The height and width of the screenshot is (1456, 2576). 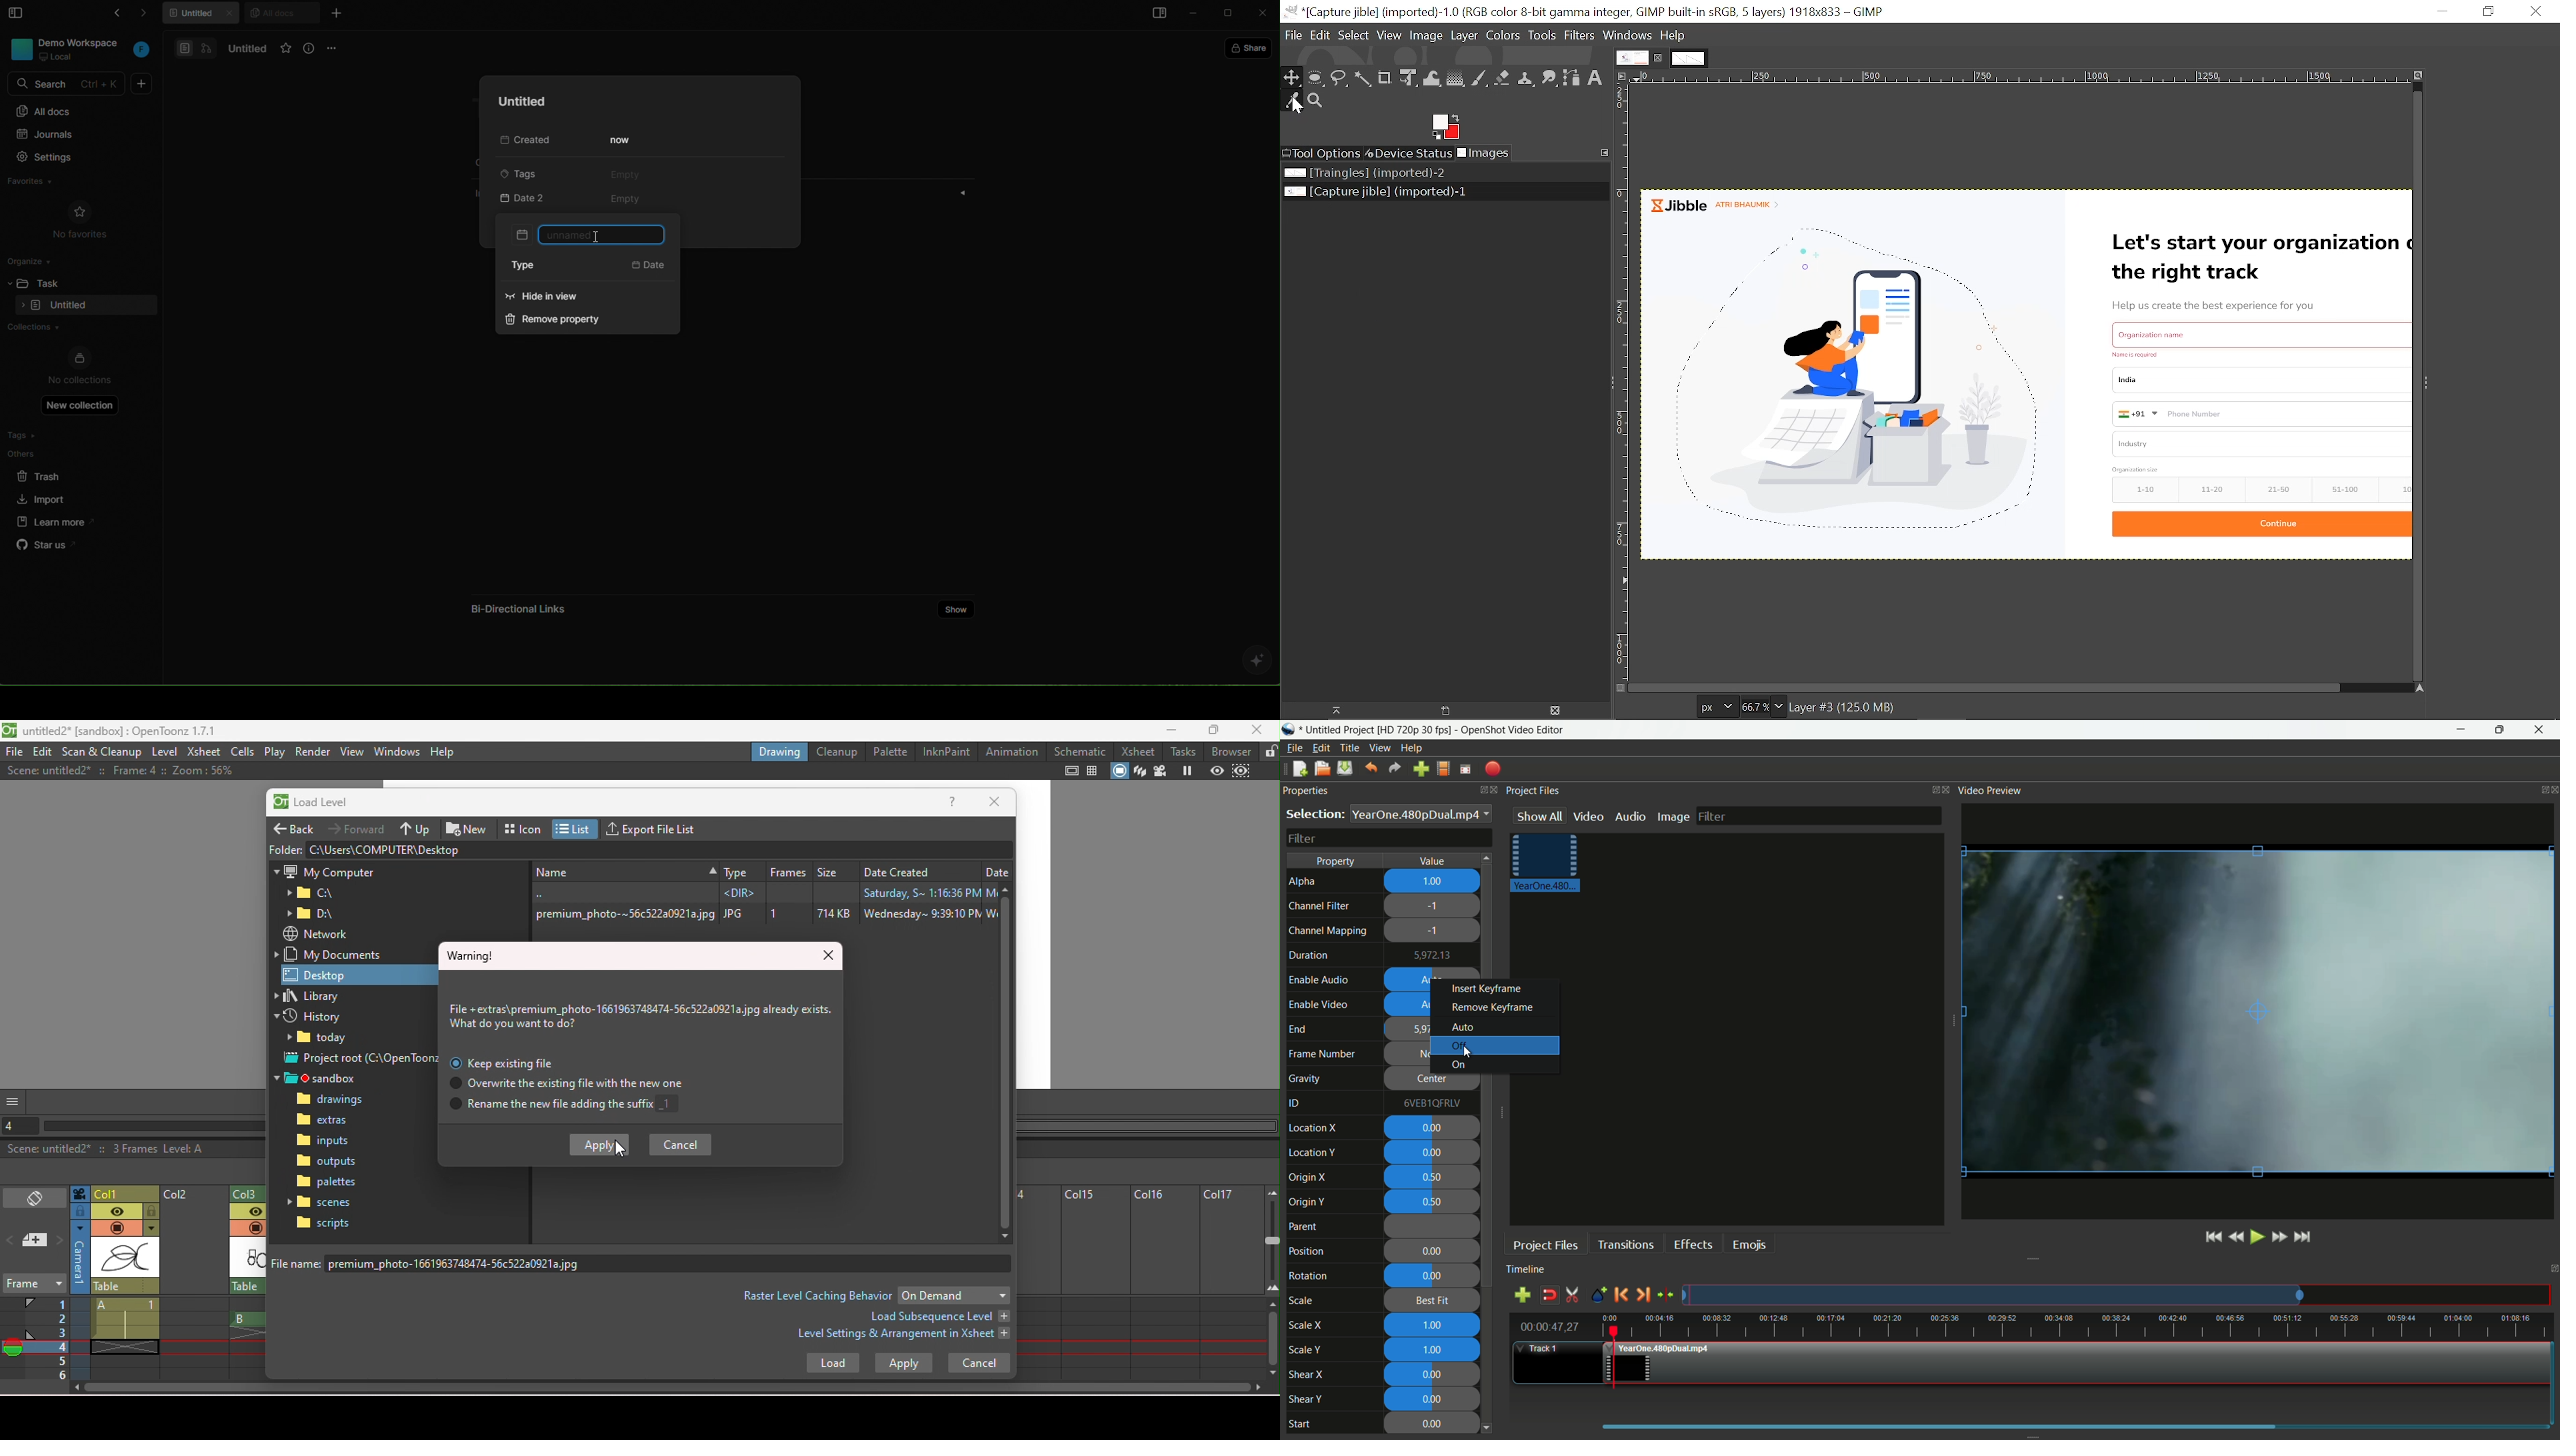 What do you see at coordinates (2425, 385) in the screenshot?
I see `Side bar menu` at bounding box center [2425, 385].